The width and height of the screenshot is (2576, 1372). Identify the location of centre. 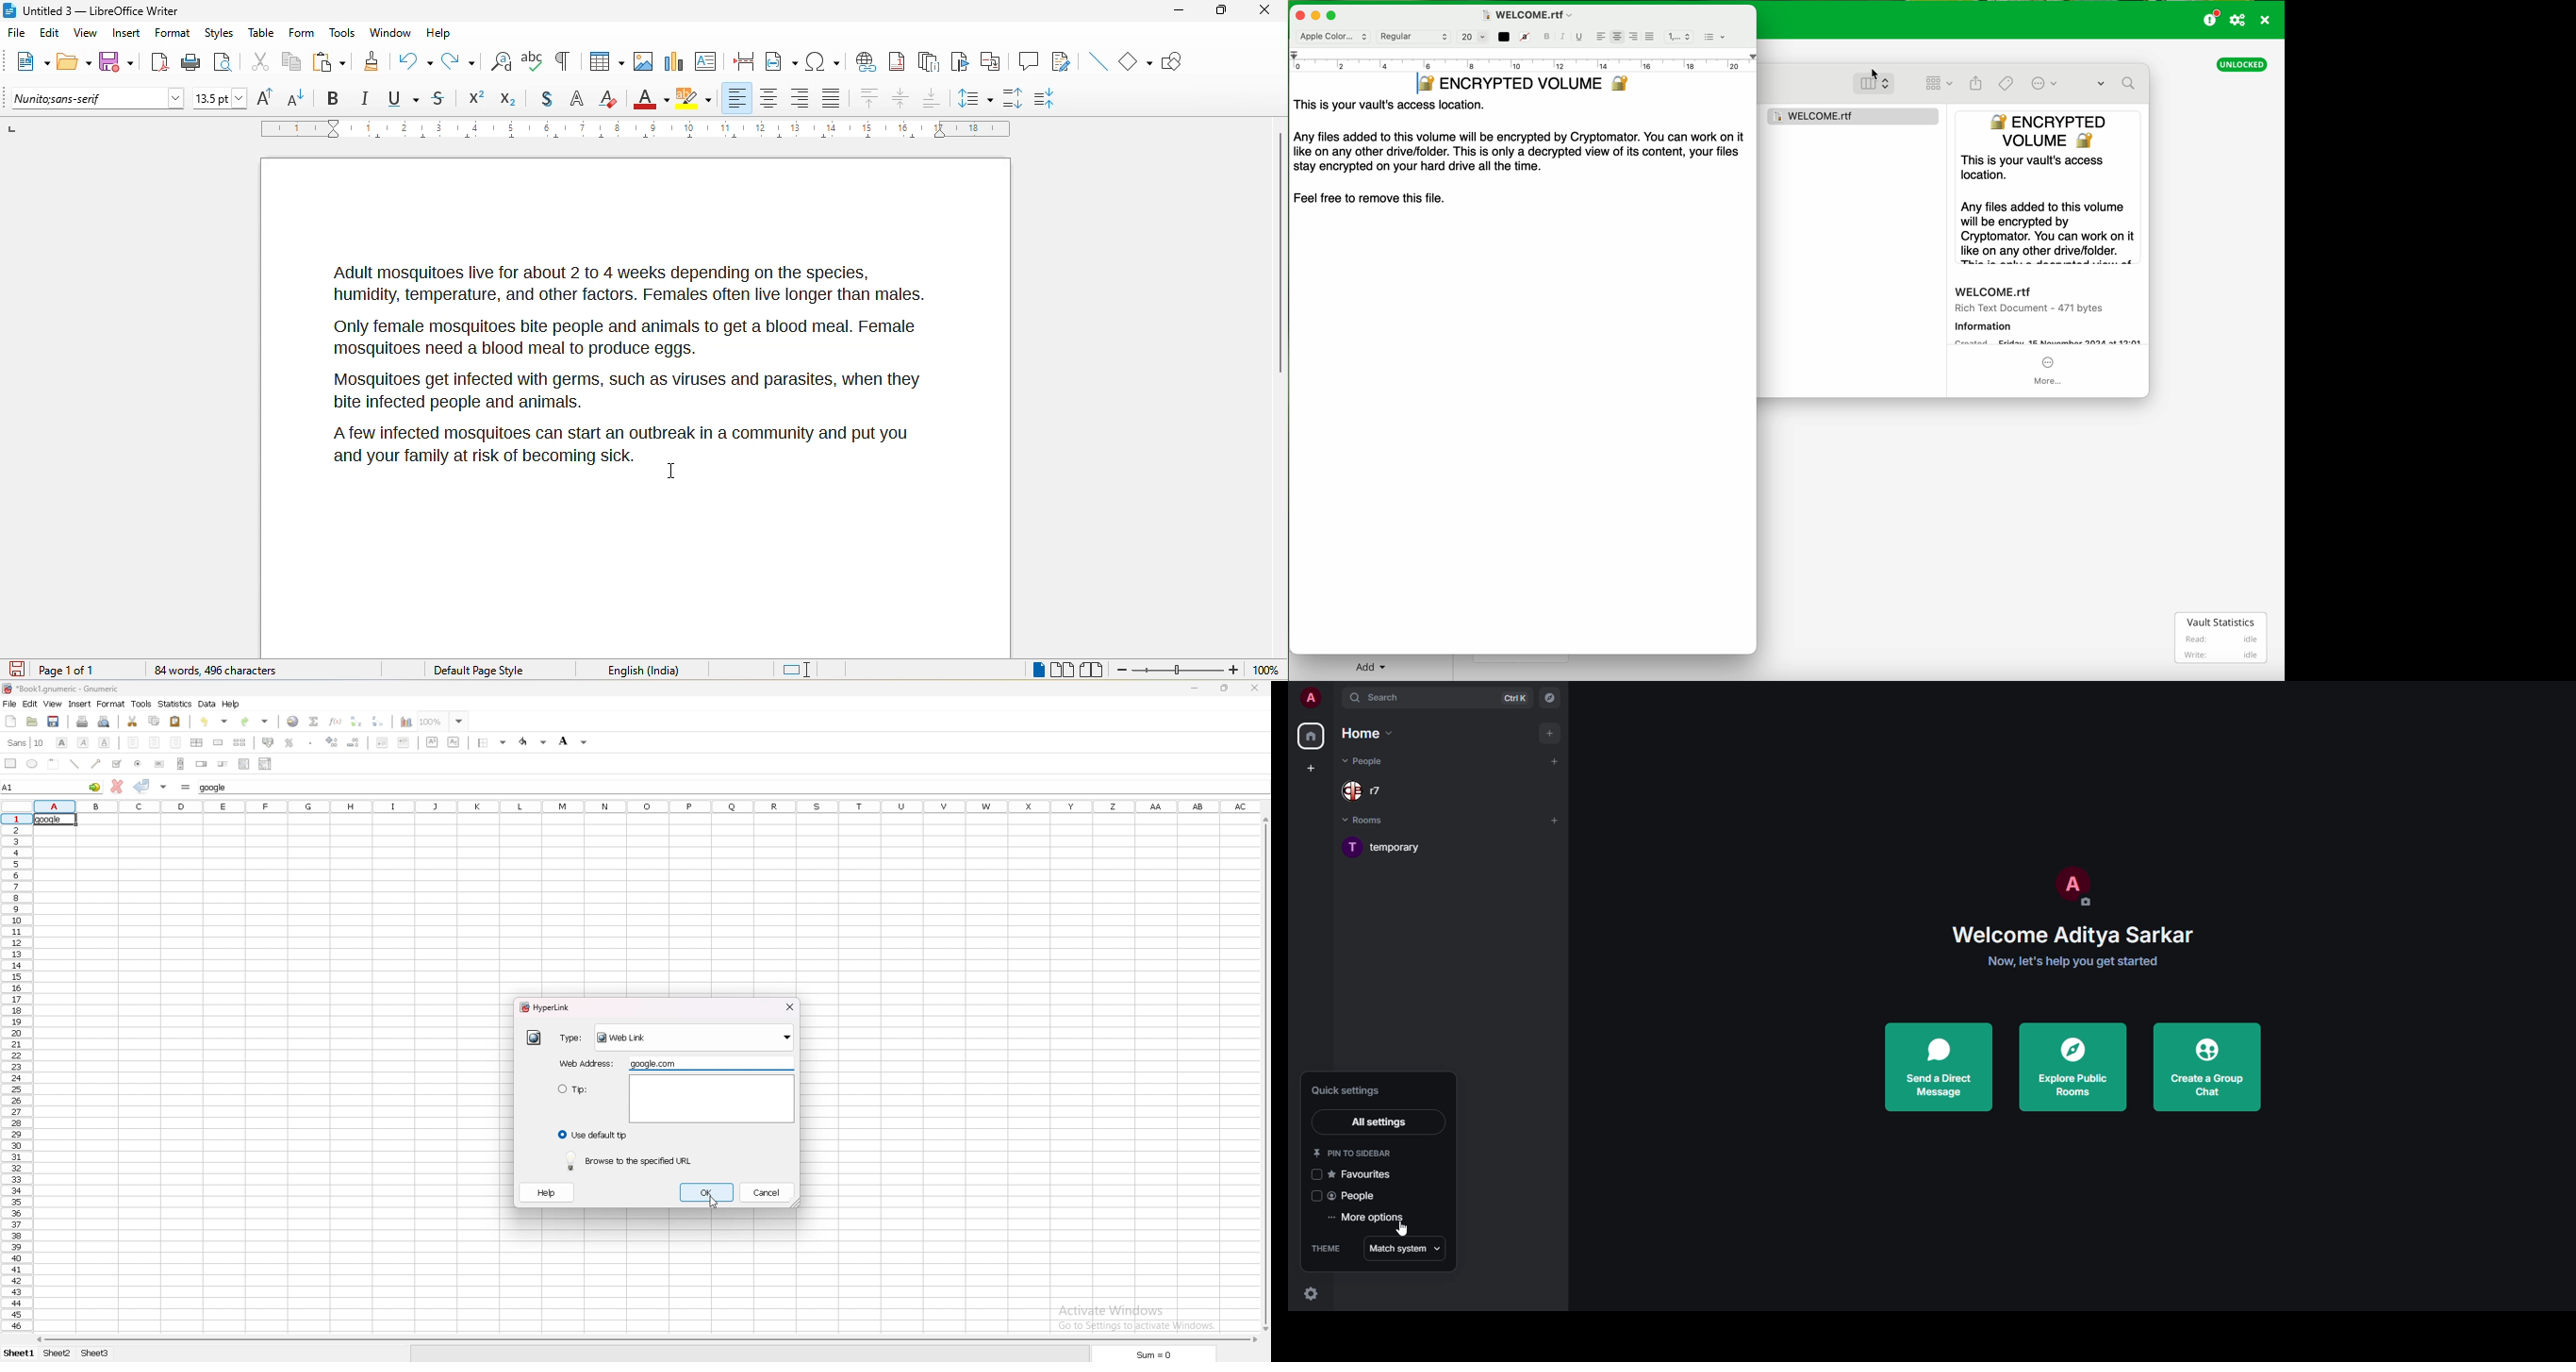
(154, 742).